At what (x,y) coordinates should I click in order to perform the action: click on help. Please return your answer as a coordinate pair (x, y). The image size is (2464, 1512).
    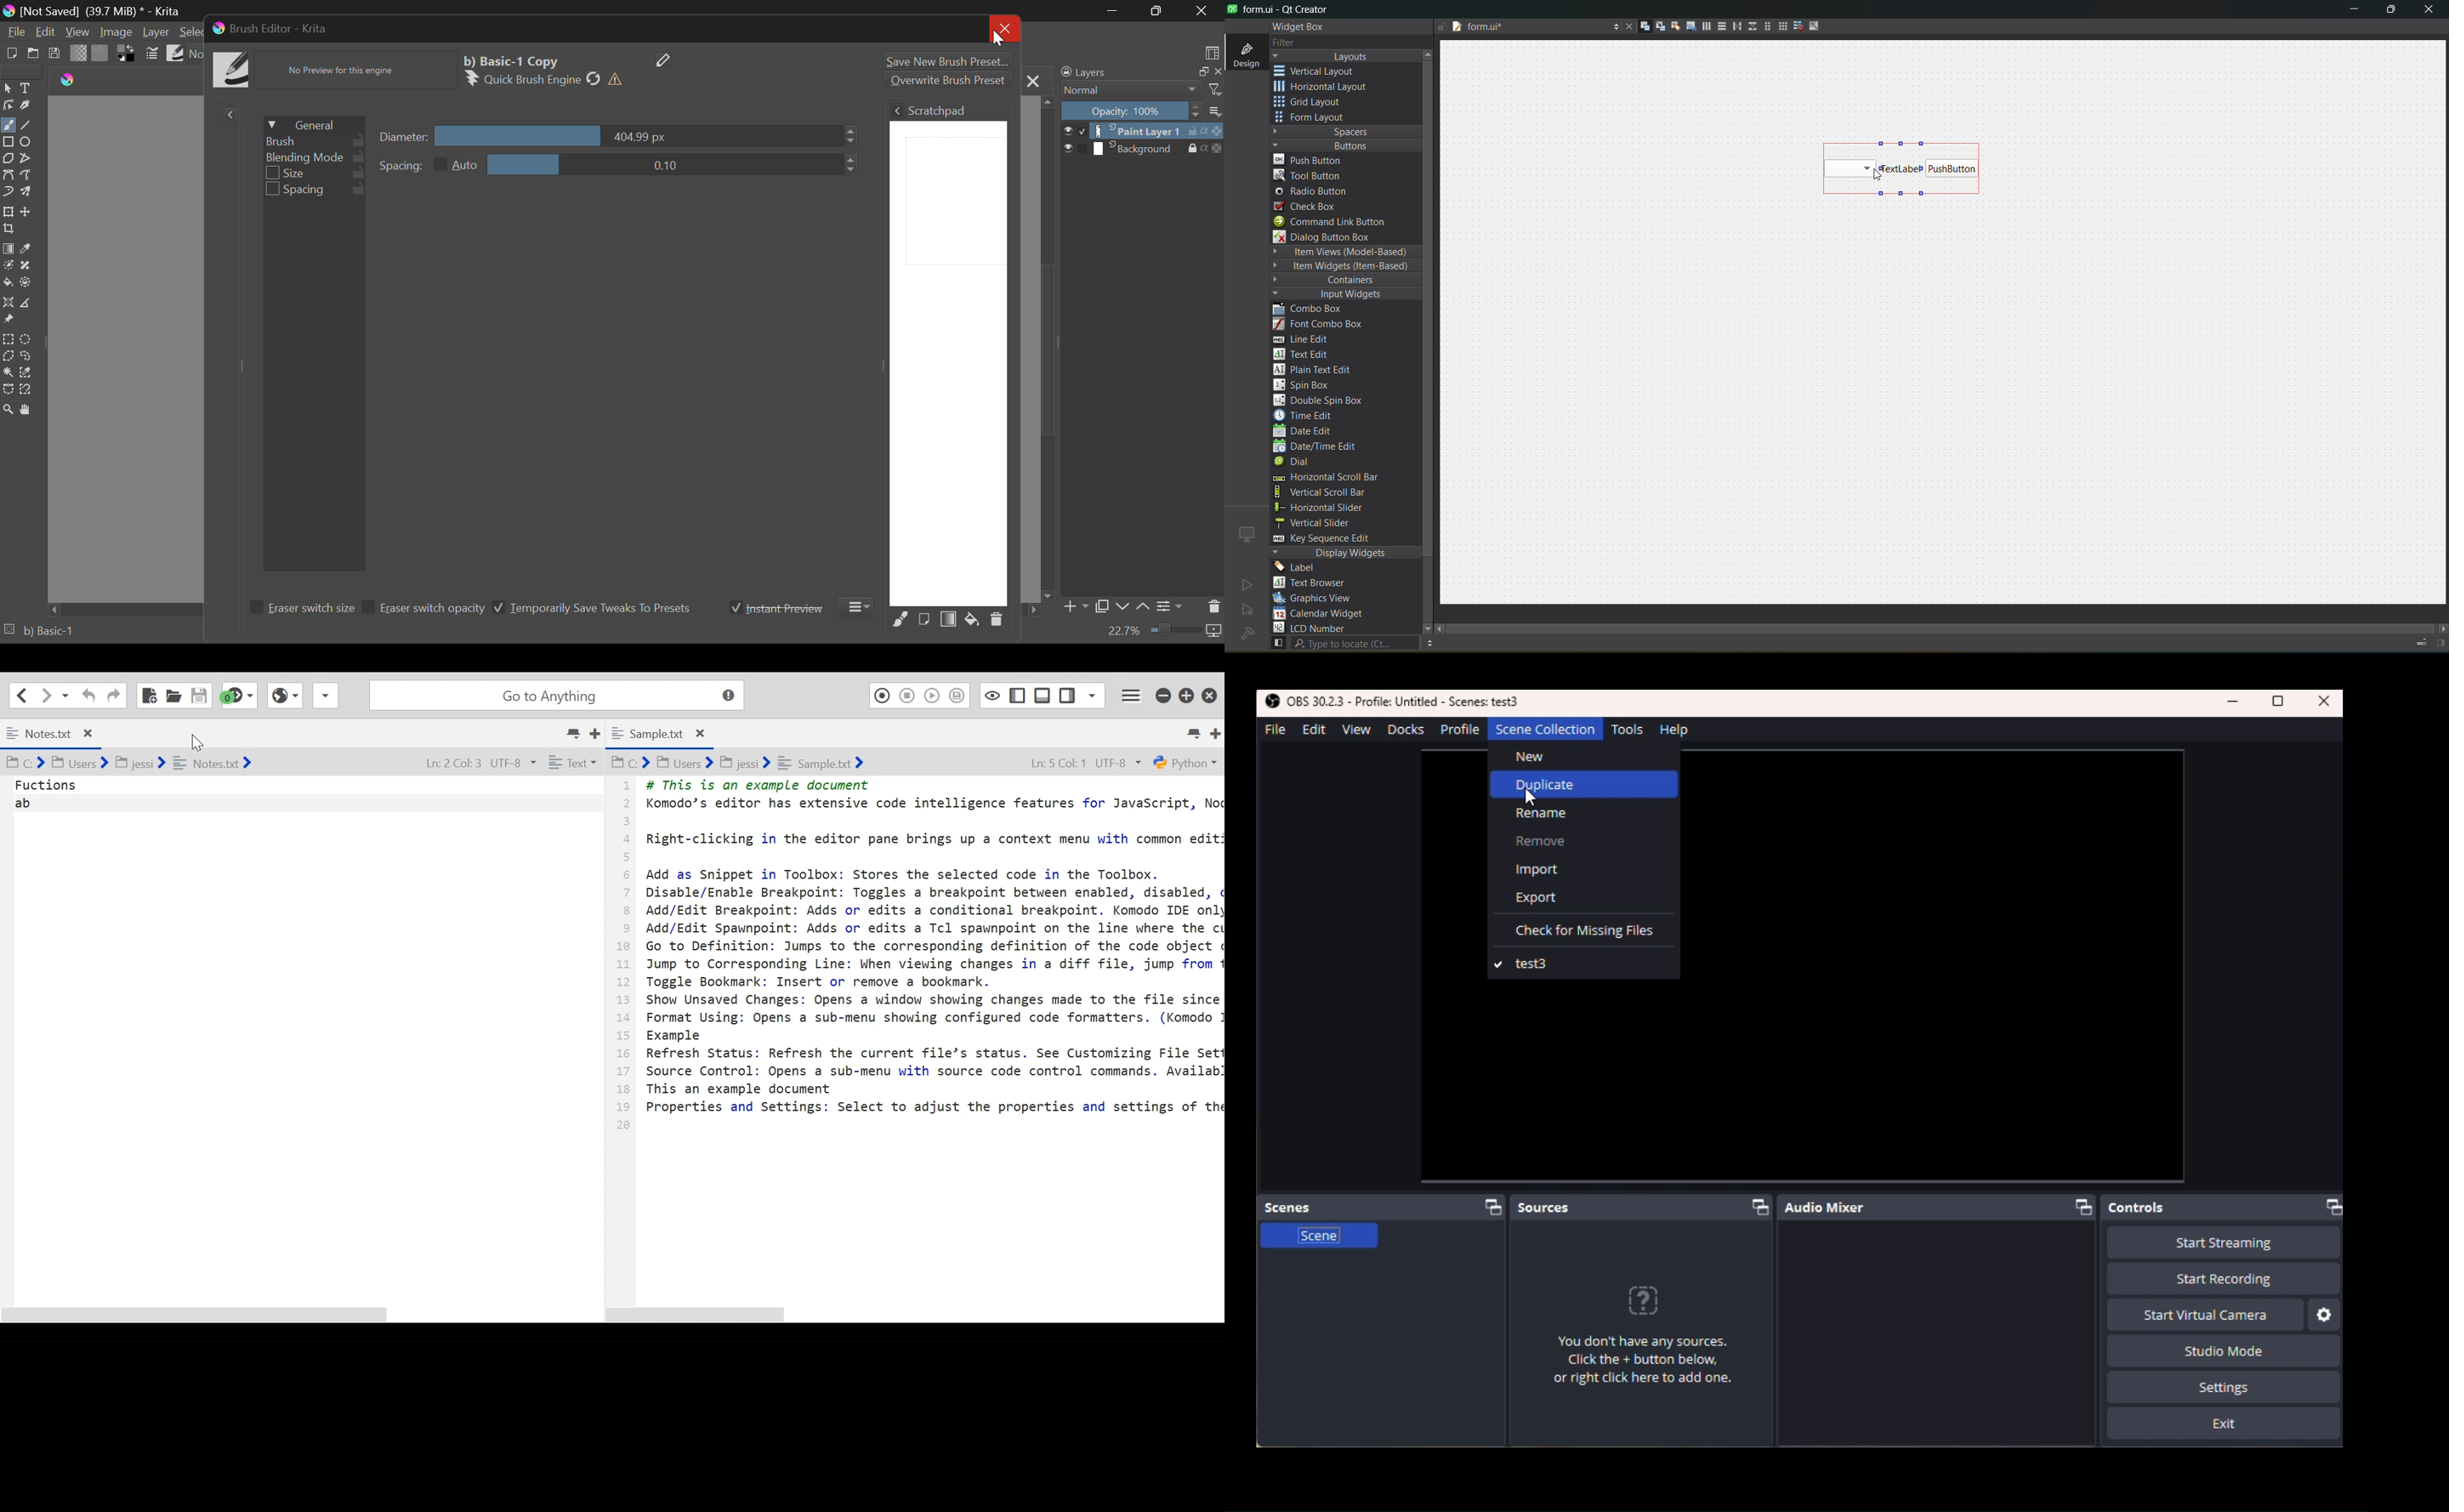
    Looking at the image, I should click on (1677, 729).